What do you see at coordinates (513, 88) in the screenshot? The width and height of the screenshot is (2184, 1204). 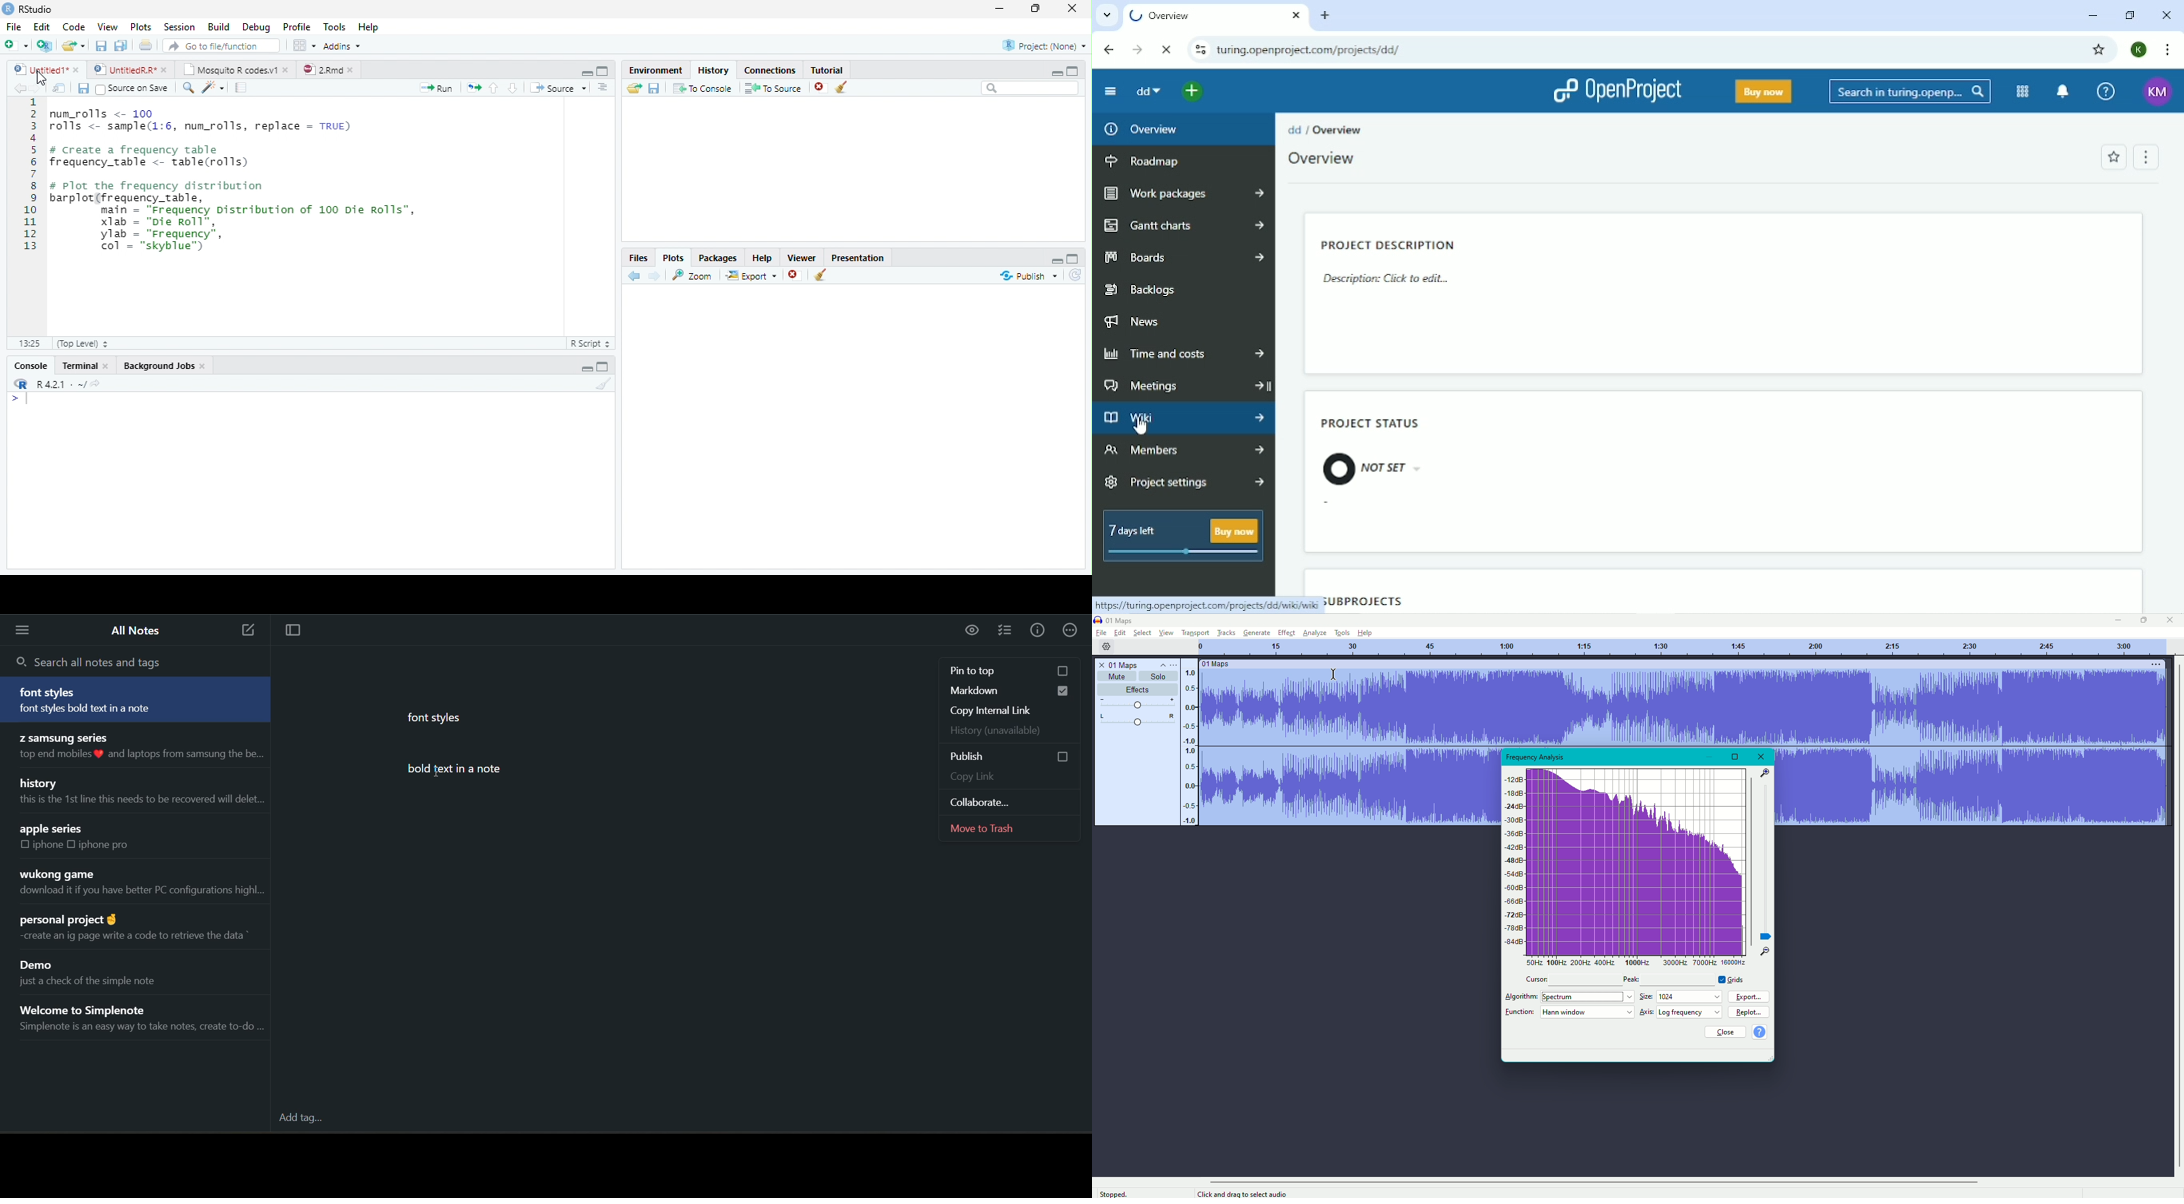 I see `Go to next section of code` at bounding box center [513, 88].